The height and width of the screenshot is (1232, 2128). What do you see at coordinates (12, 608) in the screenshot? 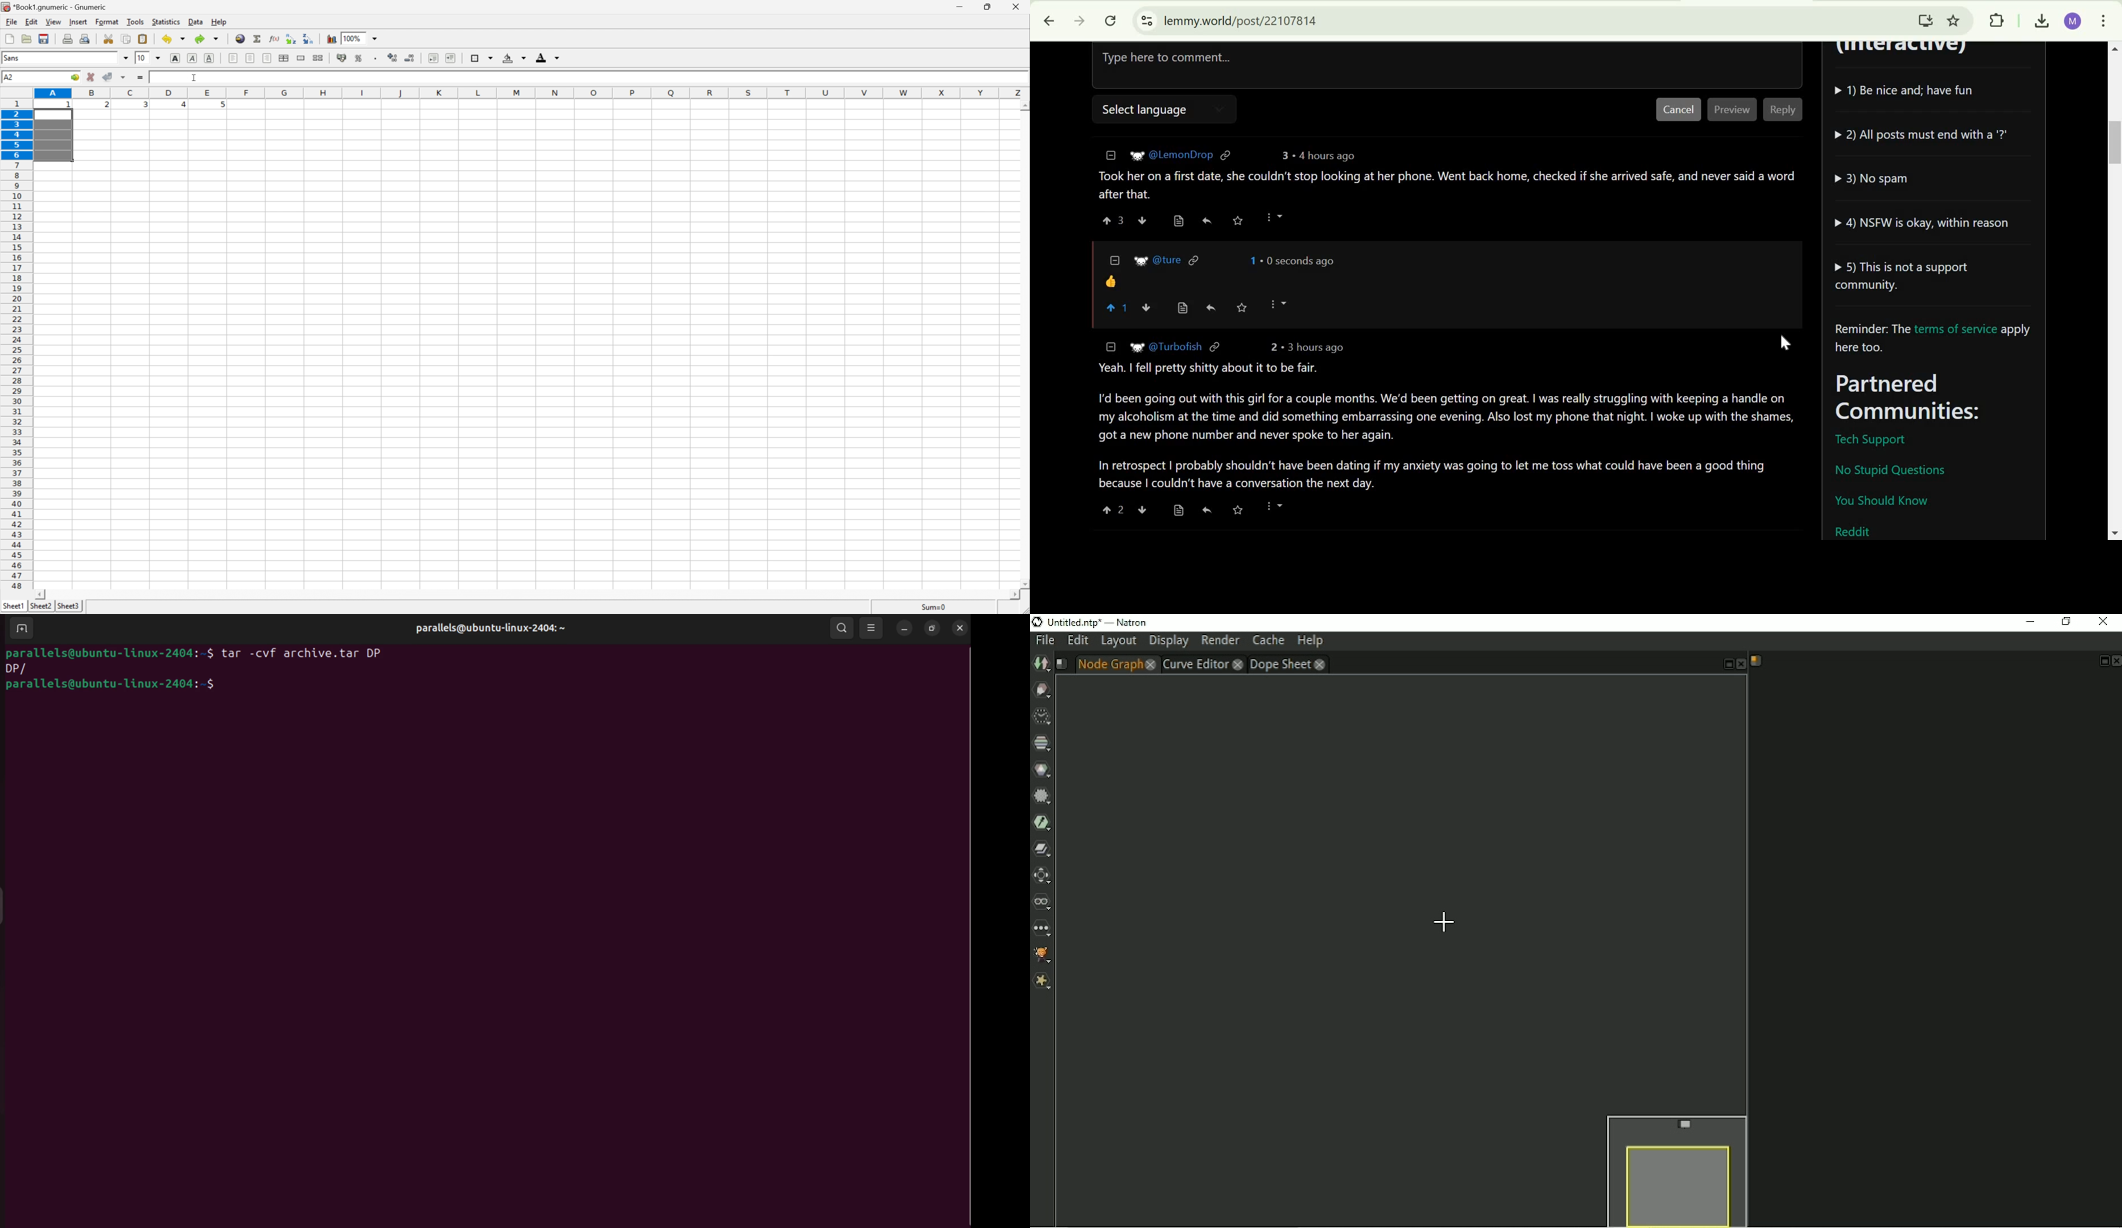
I see `sheet1` at bounding box center [12, 608].